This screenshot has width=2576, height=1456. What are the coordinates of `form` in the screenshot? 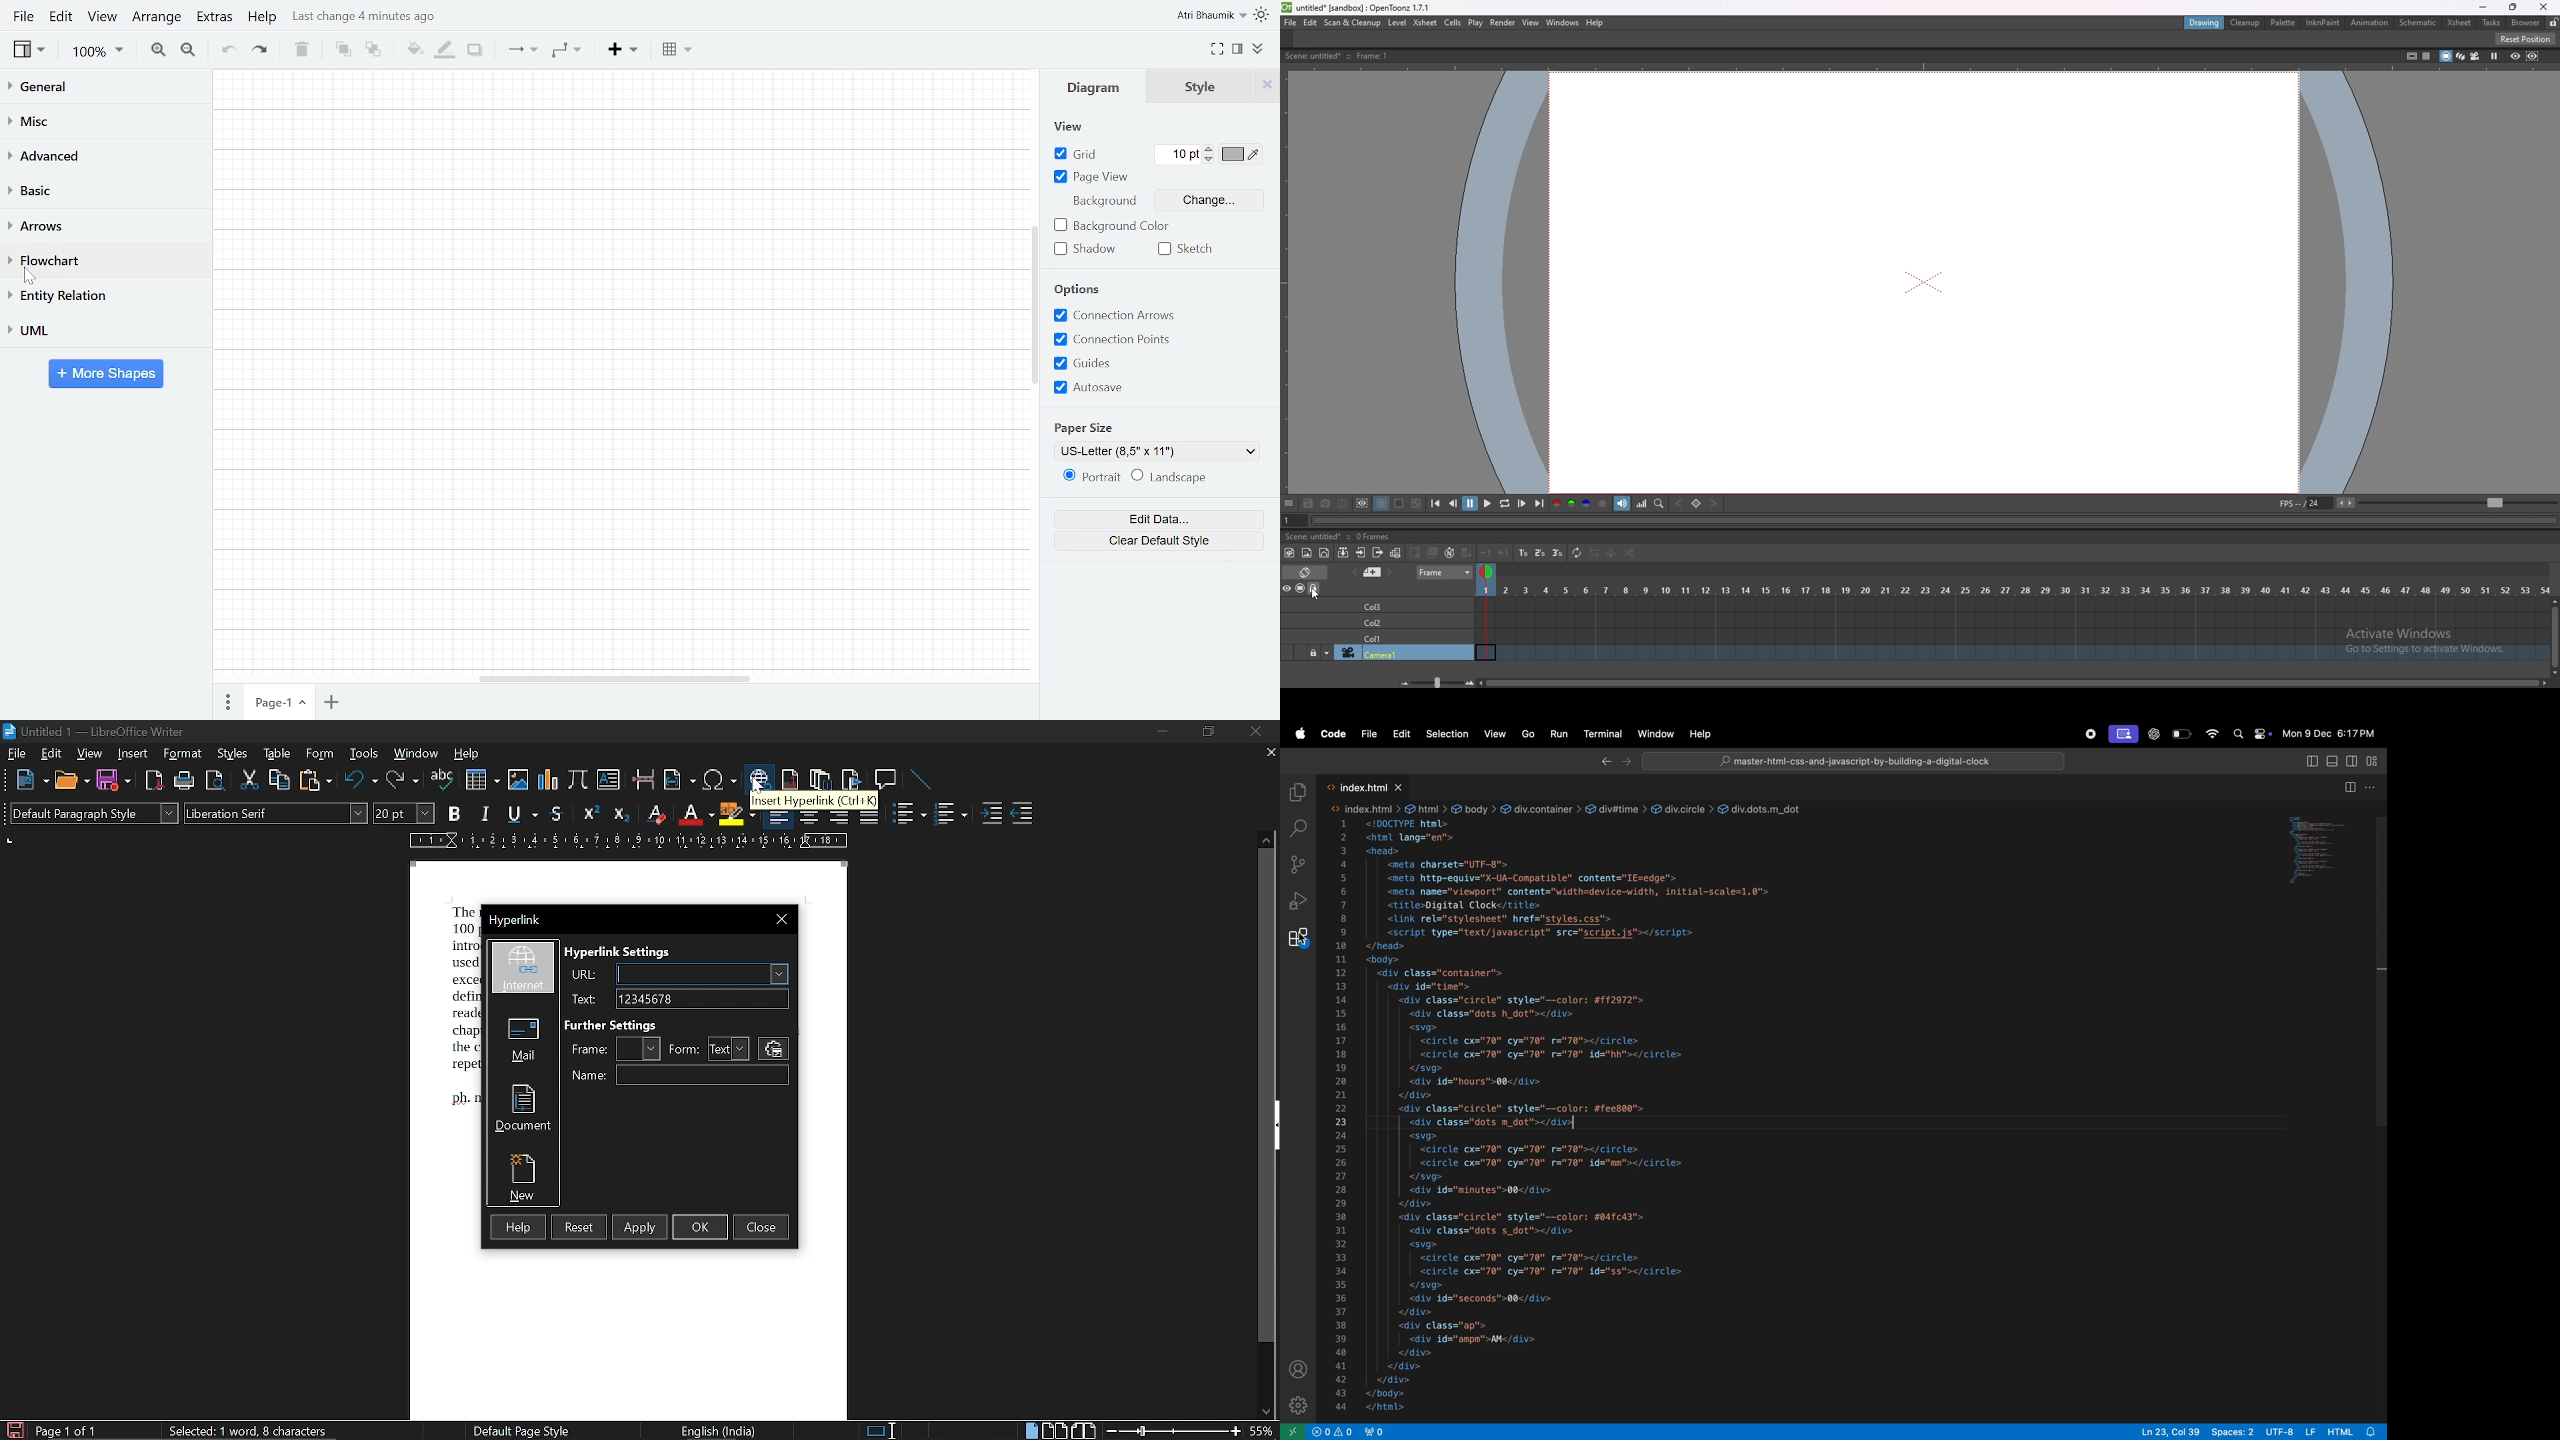 It's located at (322, 755).